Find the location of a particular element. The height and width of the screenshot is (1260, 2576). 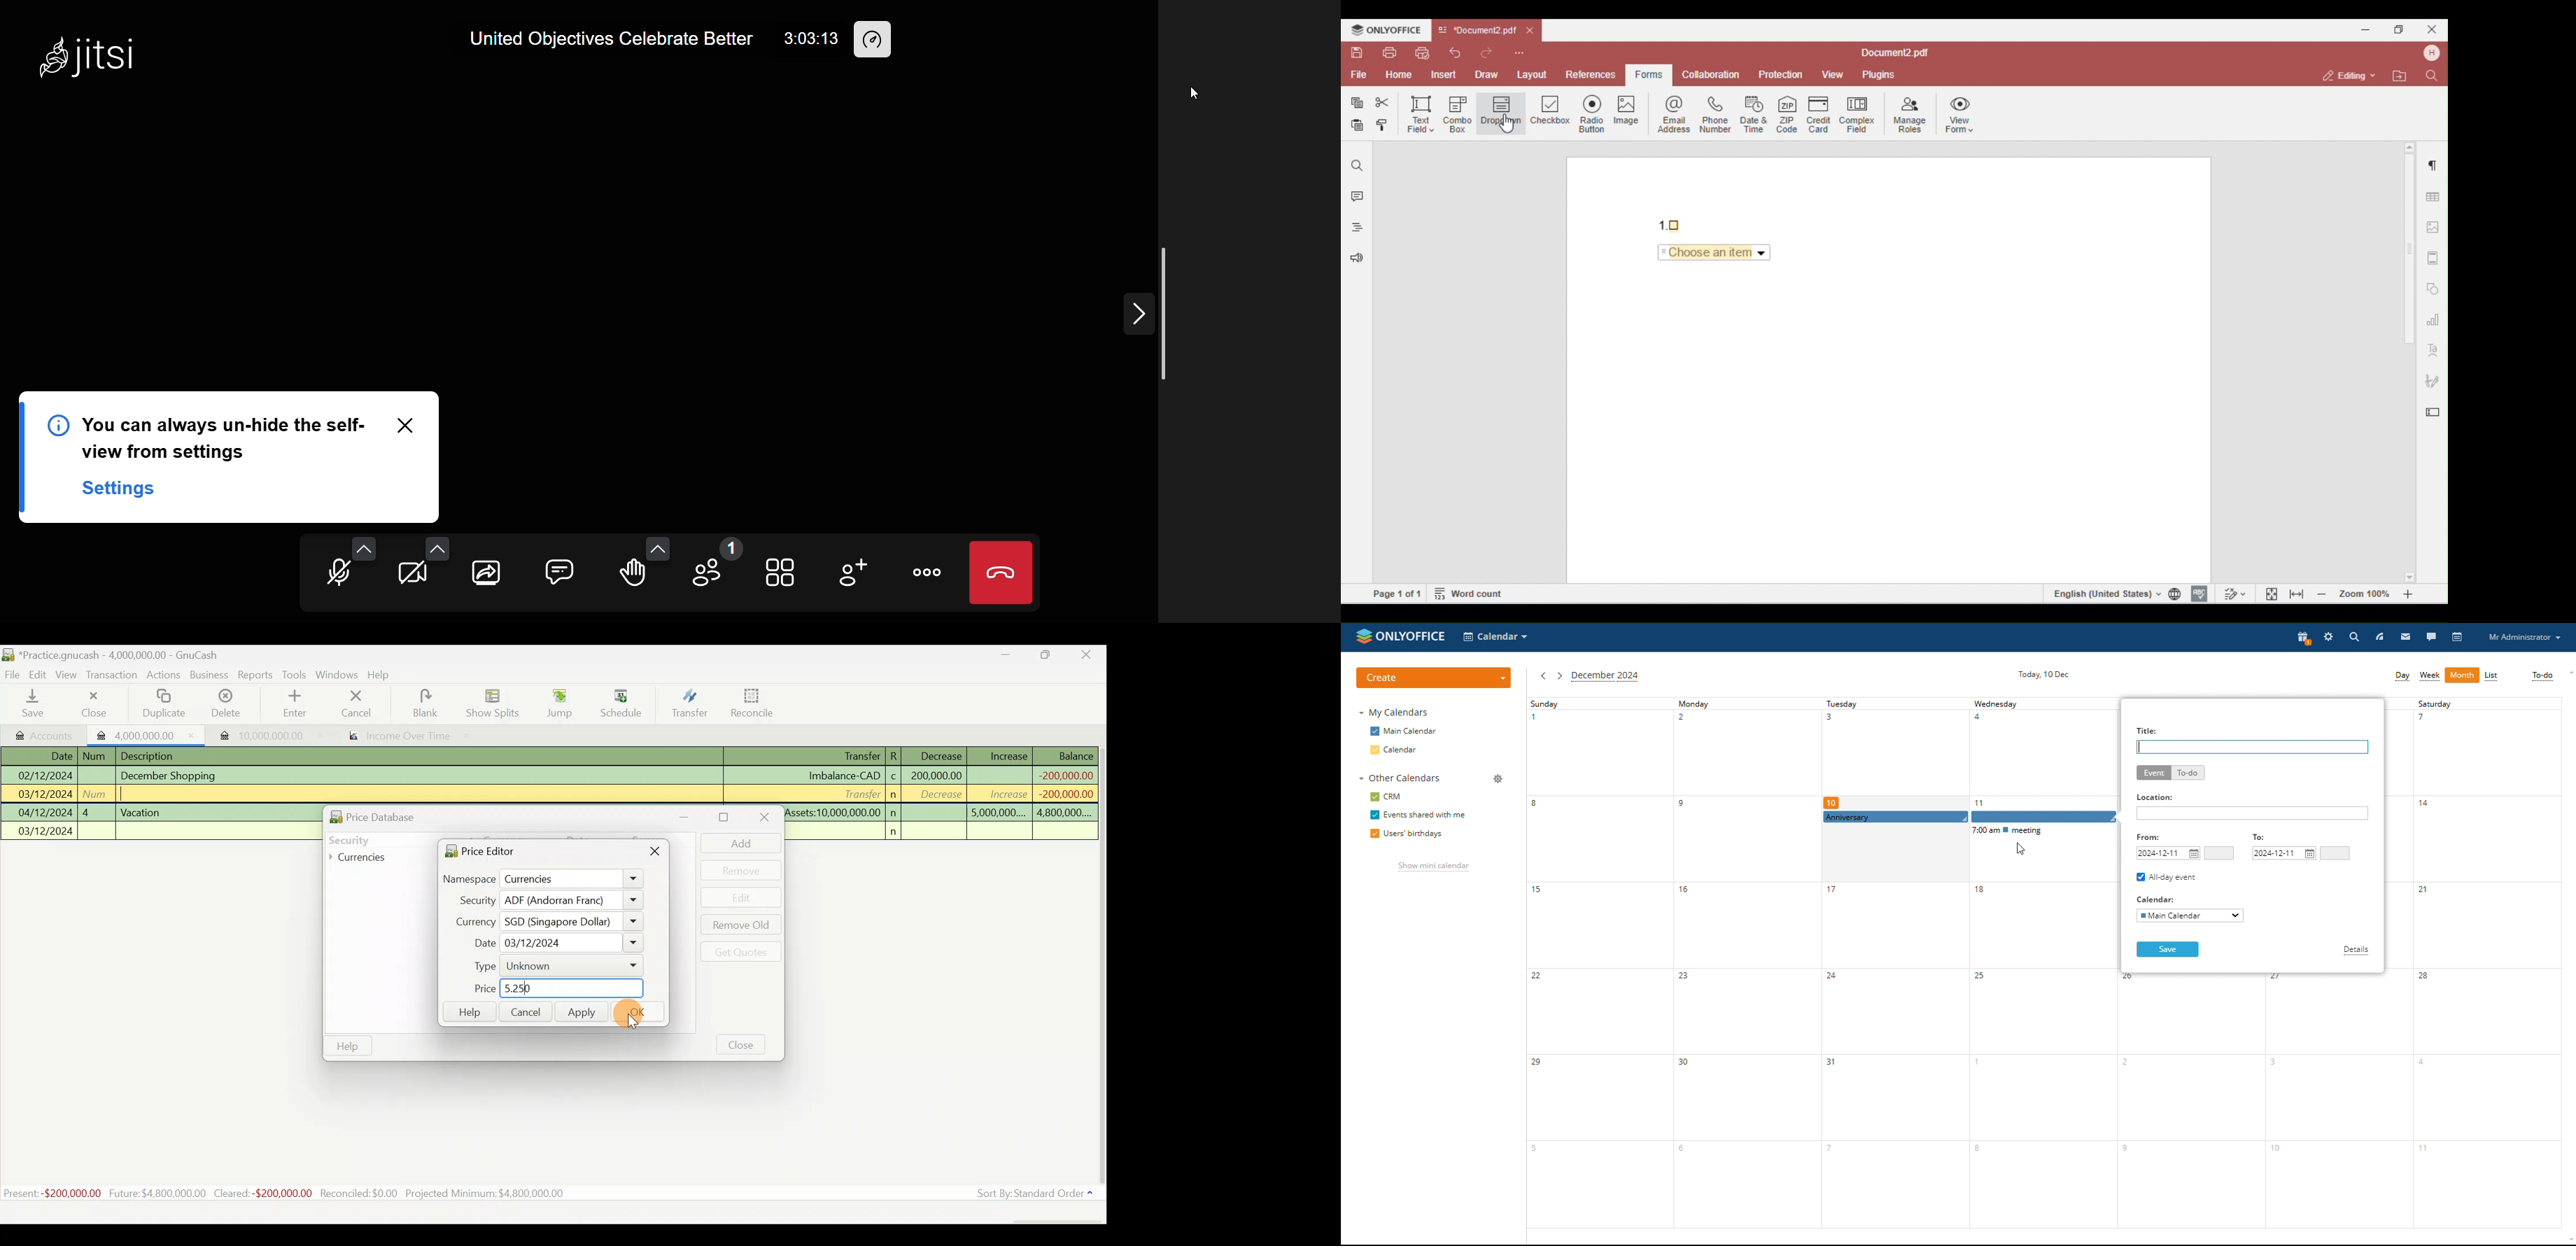

Delete is located at coordinates (227, 704).